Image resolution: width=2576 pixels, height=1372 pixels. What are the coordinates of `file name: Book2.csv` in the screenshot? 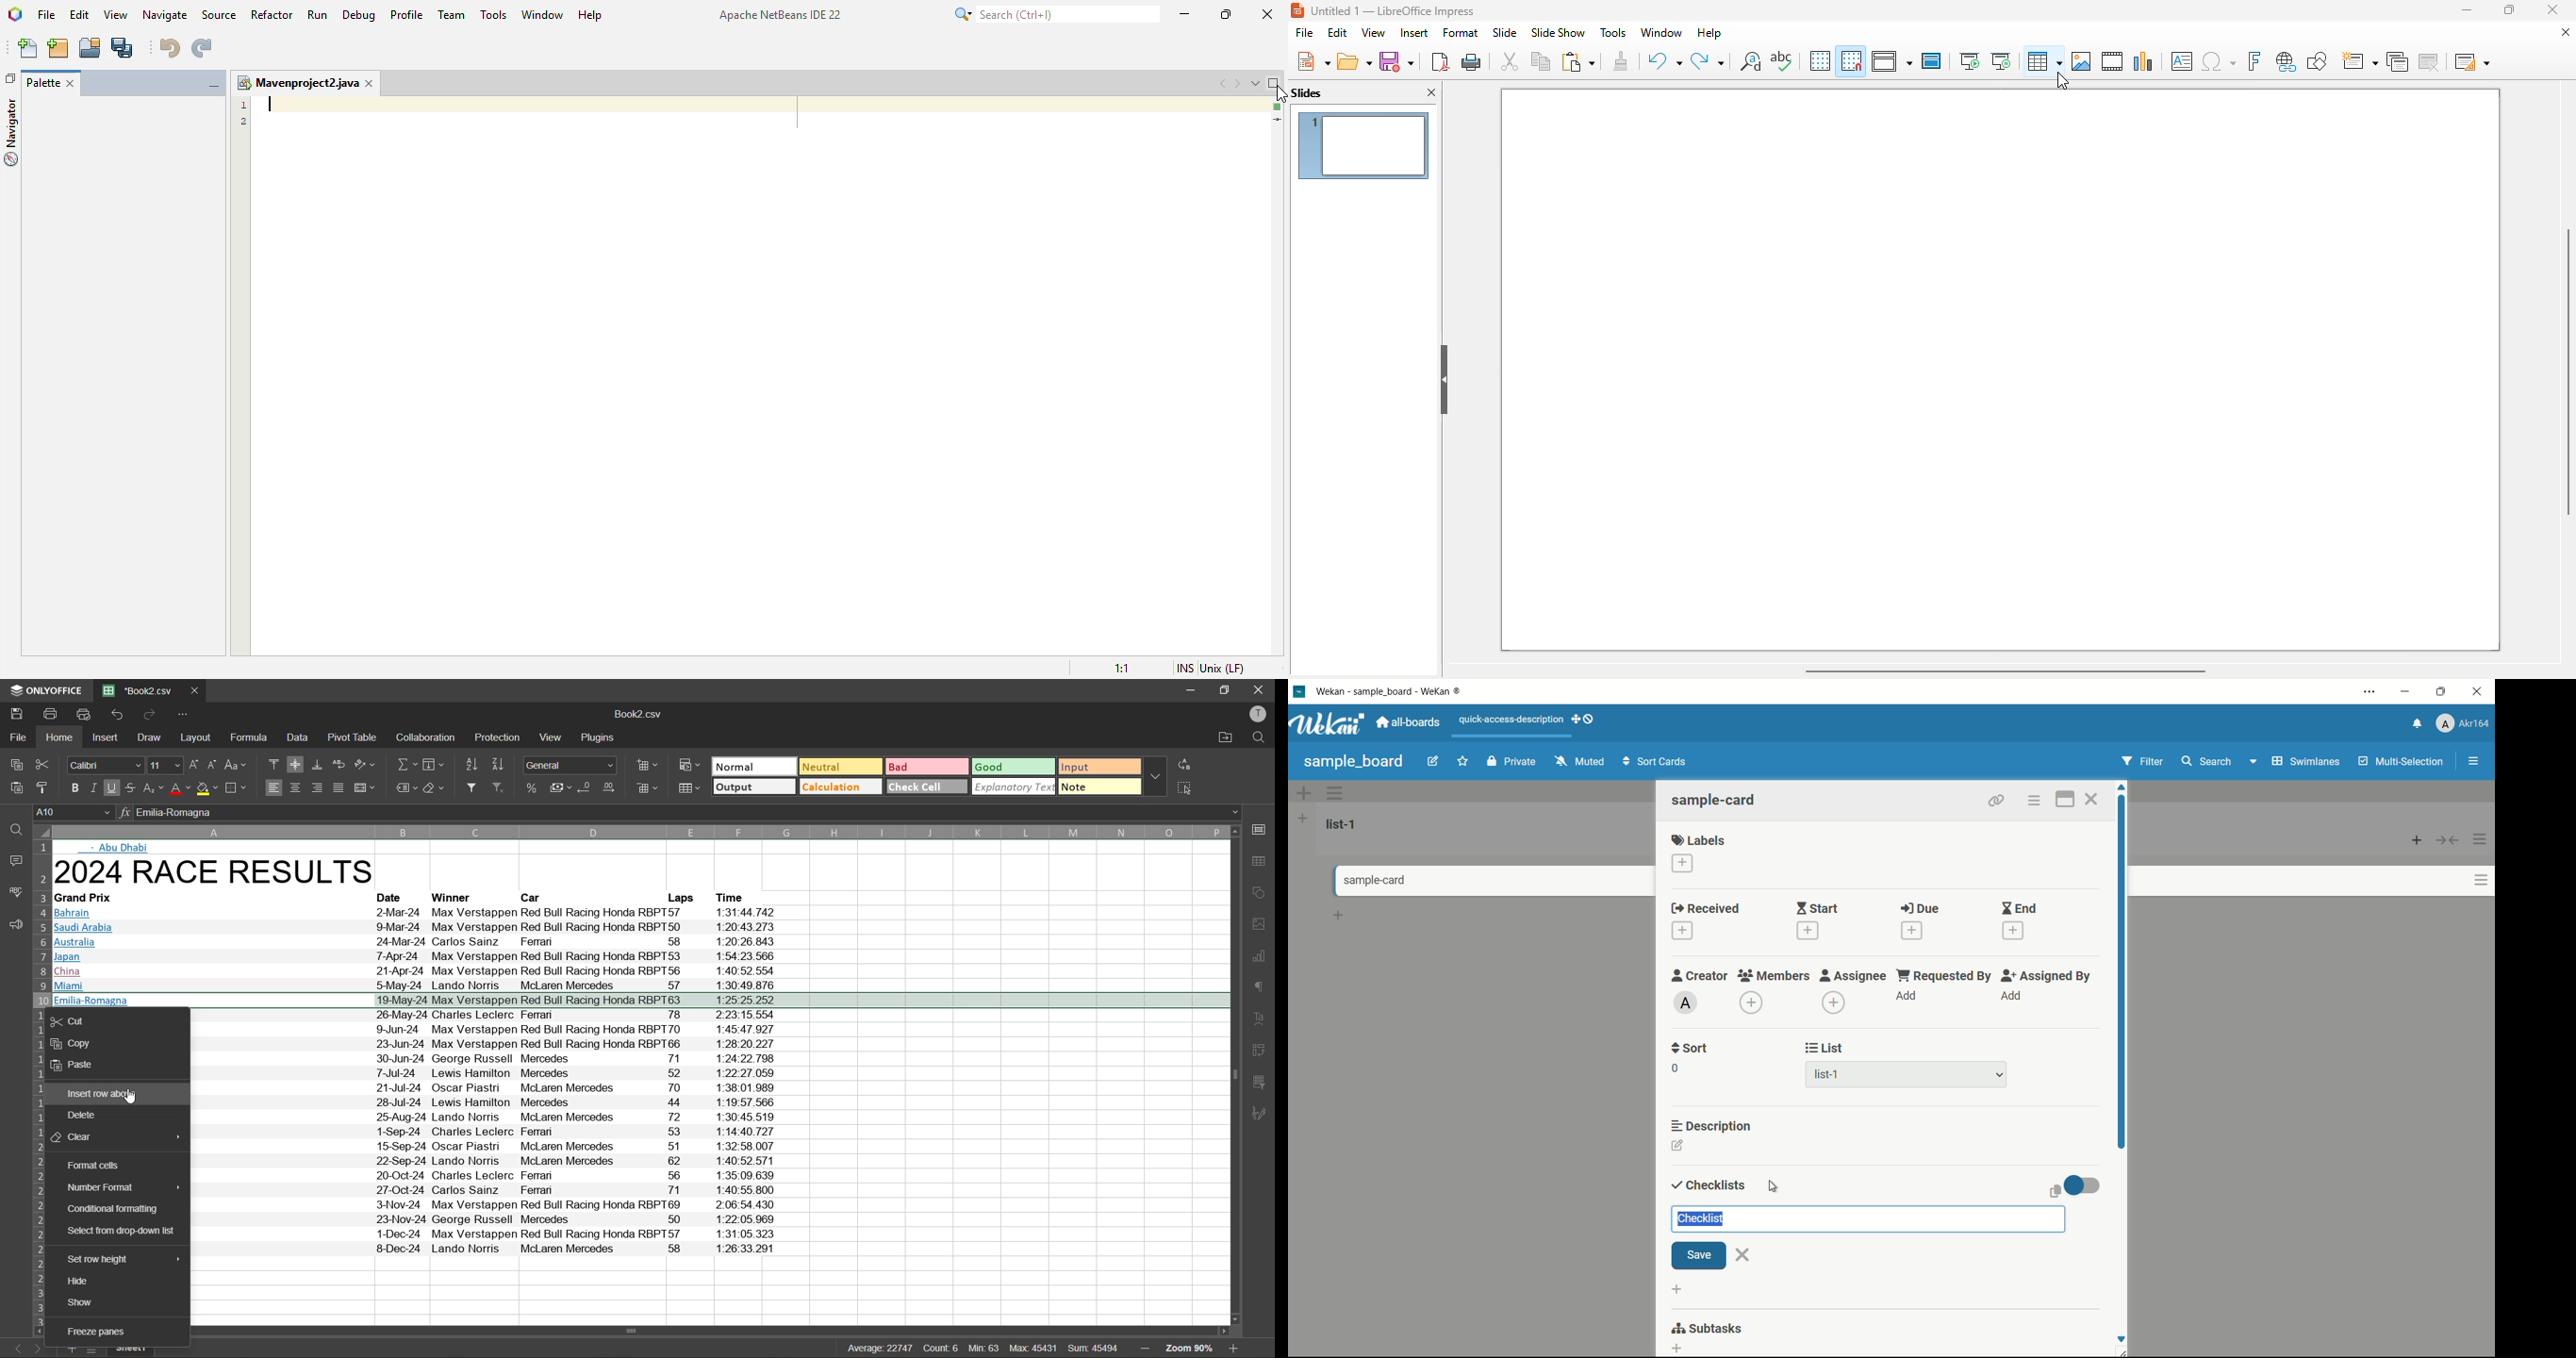 It's located at (642, 716).